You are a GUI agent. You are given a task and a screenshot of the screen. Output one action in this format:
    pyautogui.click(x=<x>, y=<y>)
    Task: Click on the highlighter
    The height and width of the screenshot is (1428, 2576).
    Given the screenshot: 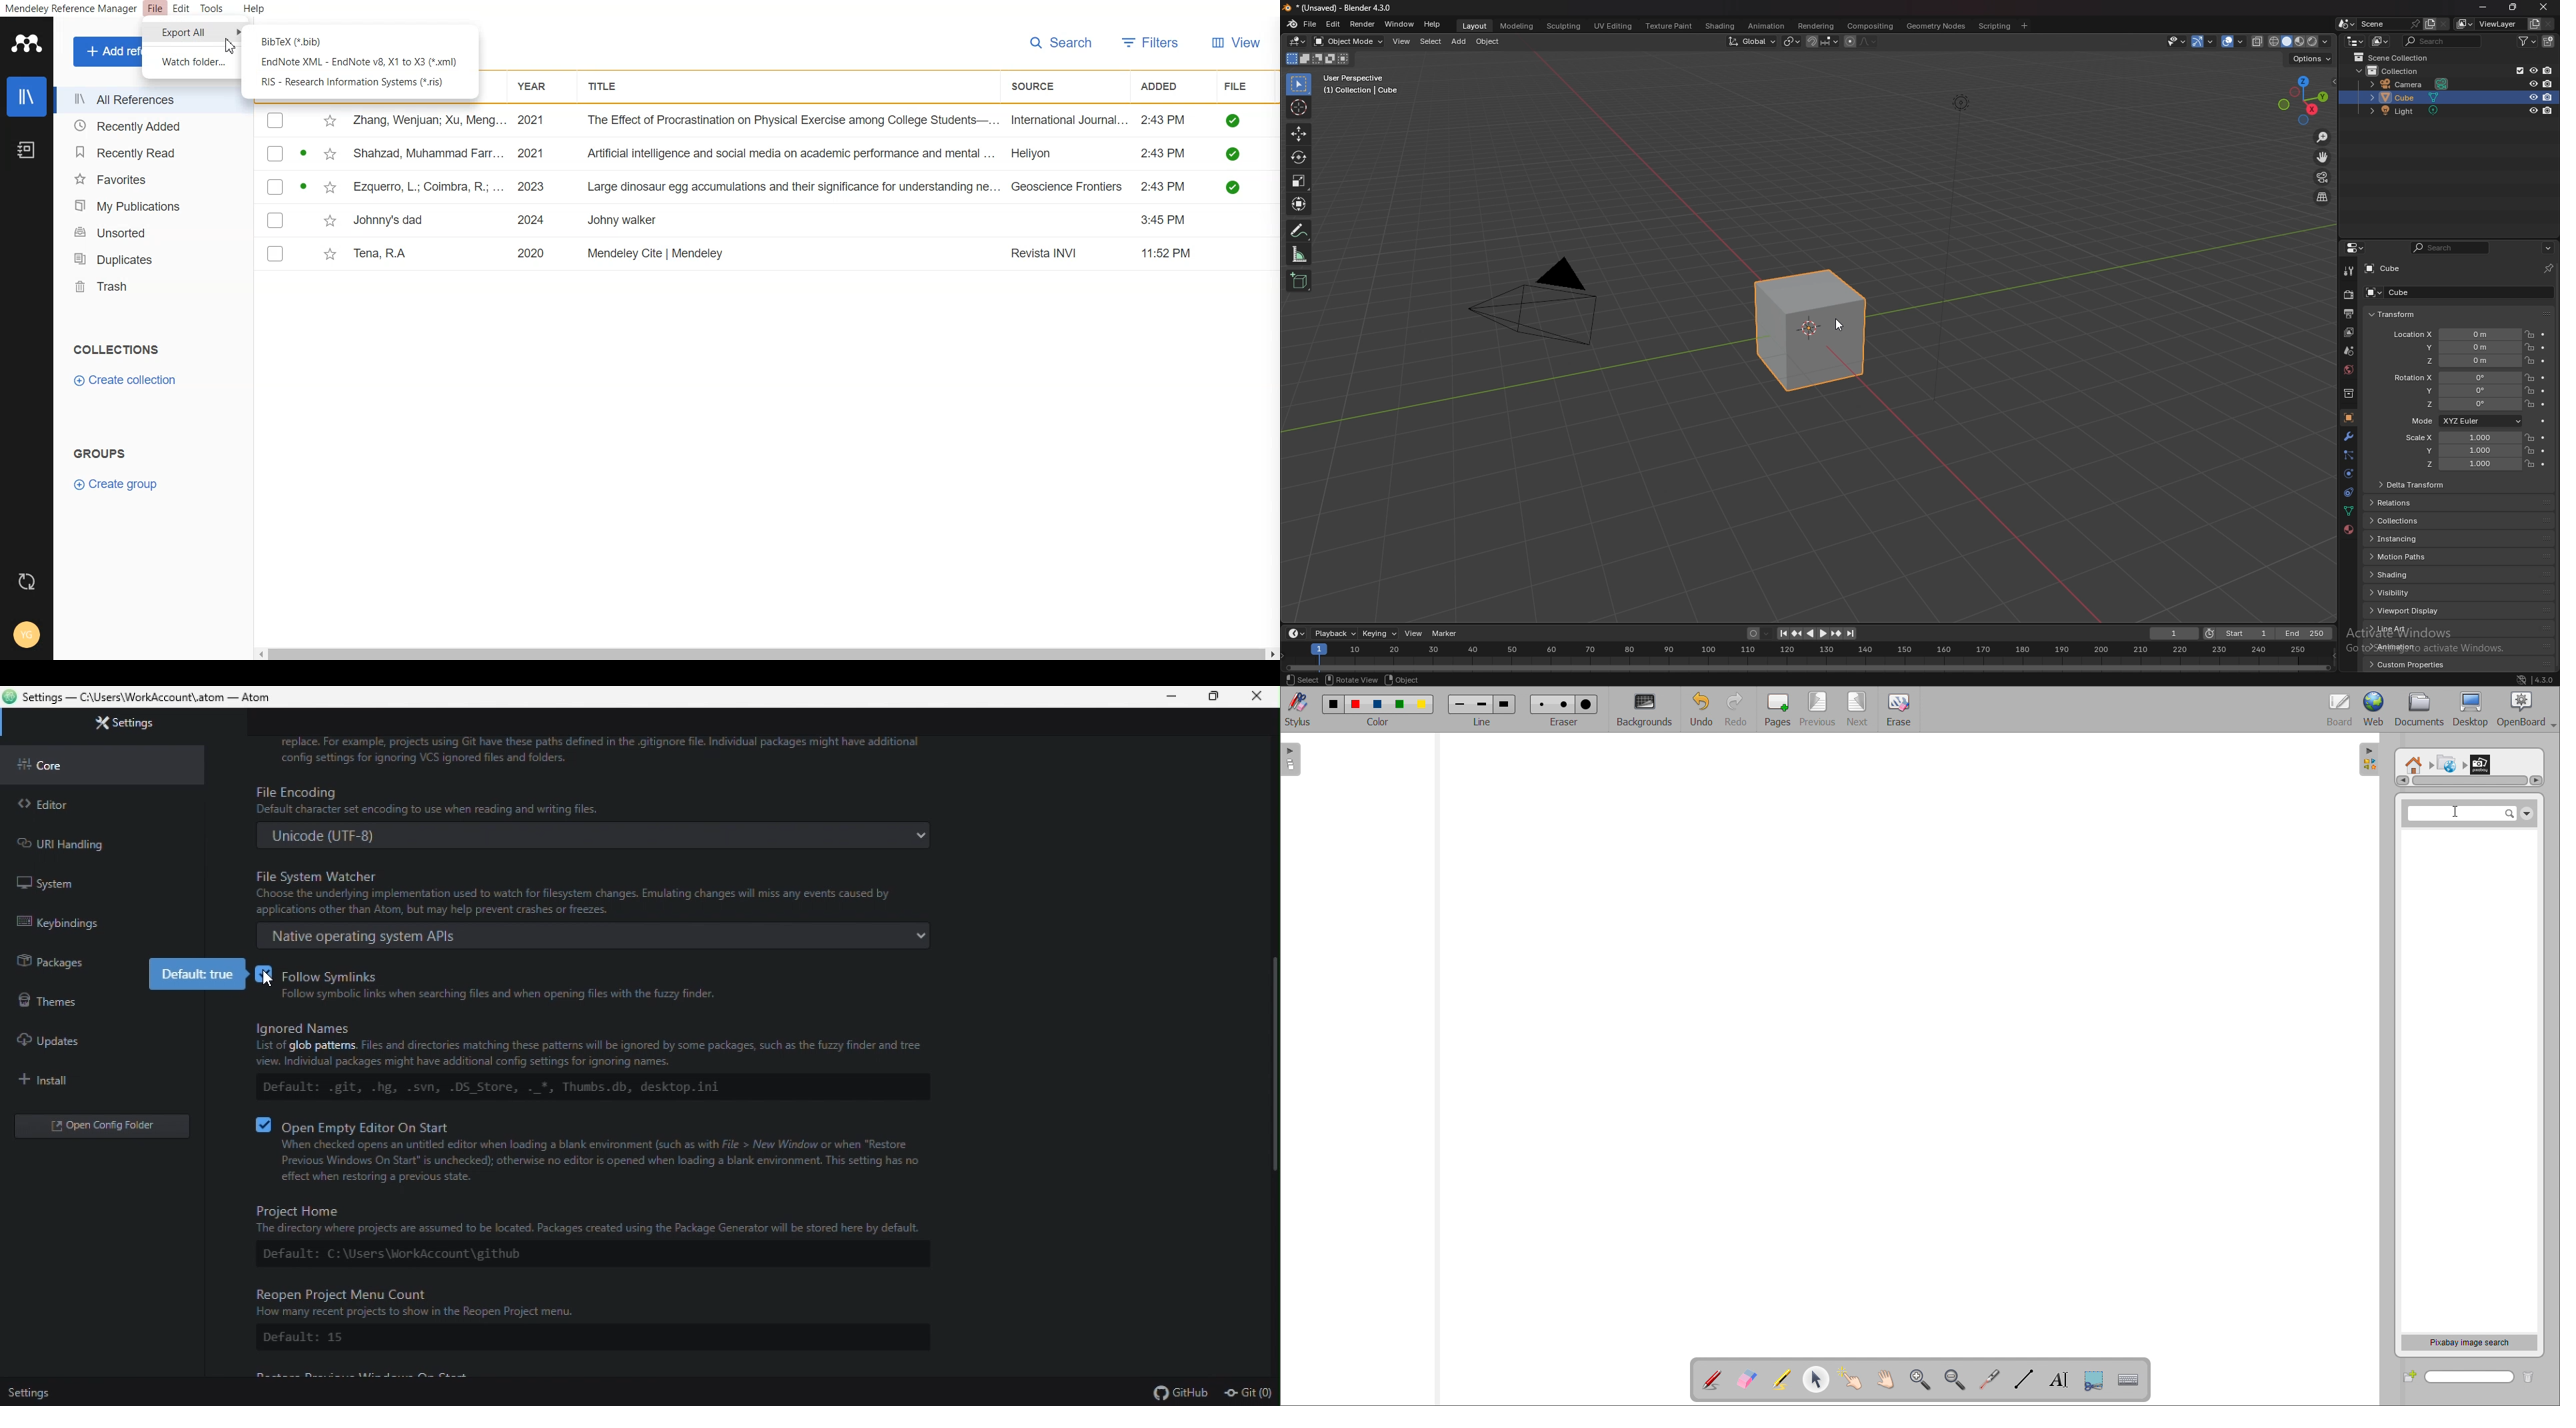 What is the action you would take?
    pyautogui.click(x=1781, y=1380)
    